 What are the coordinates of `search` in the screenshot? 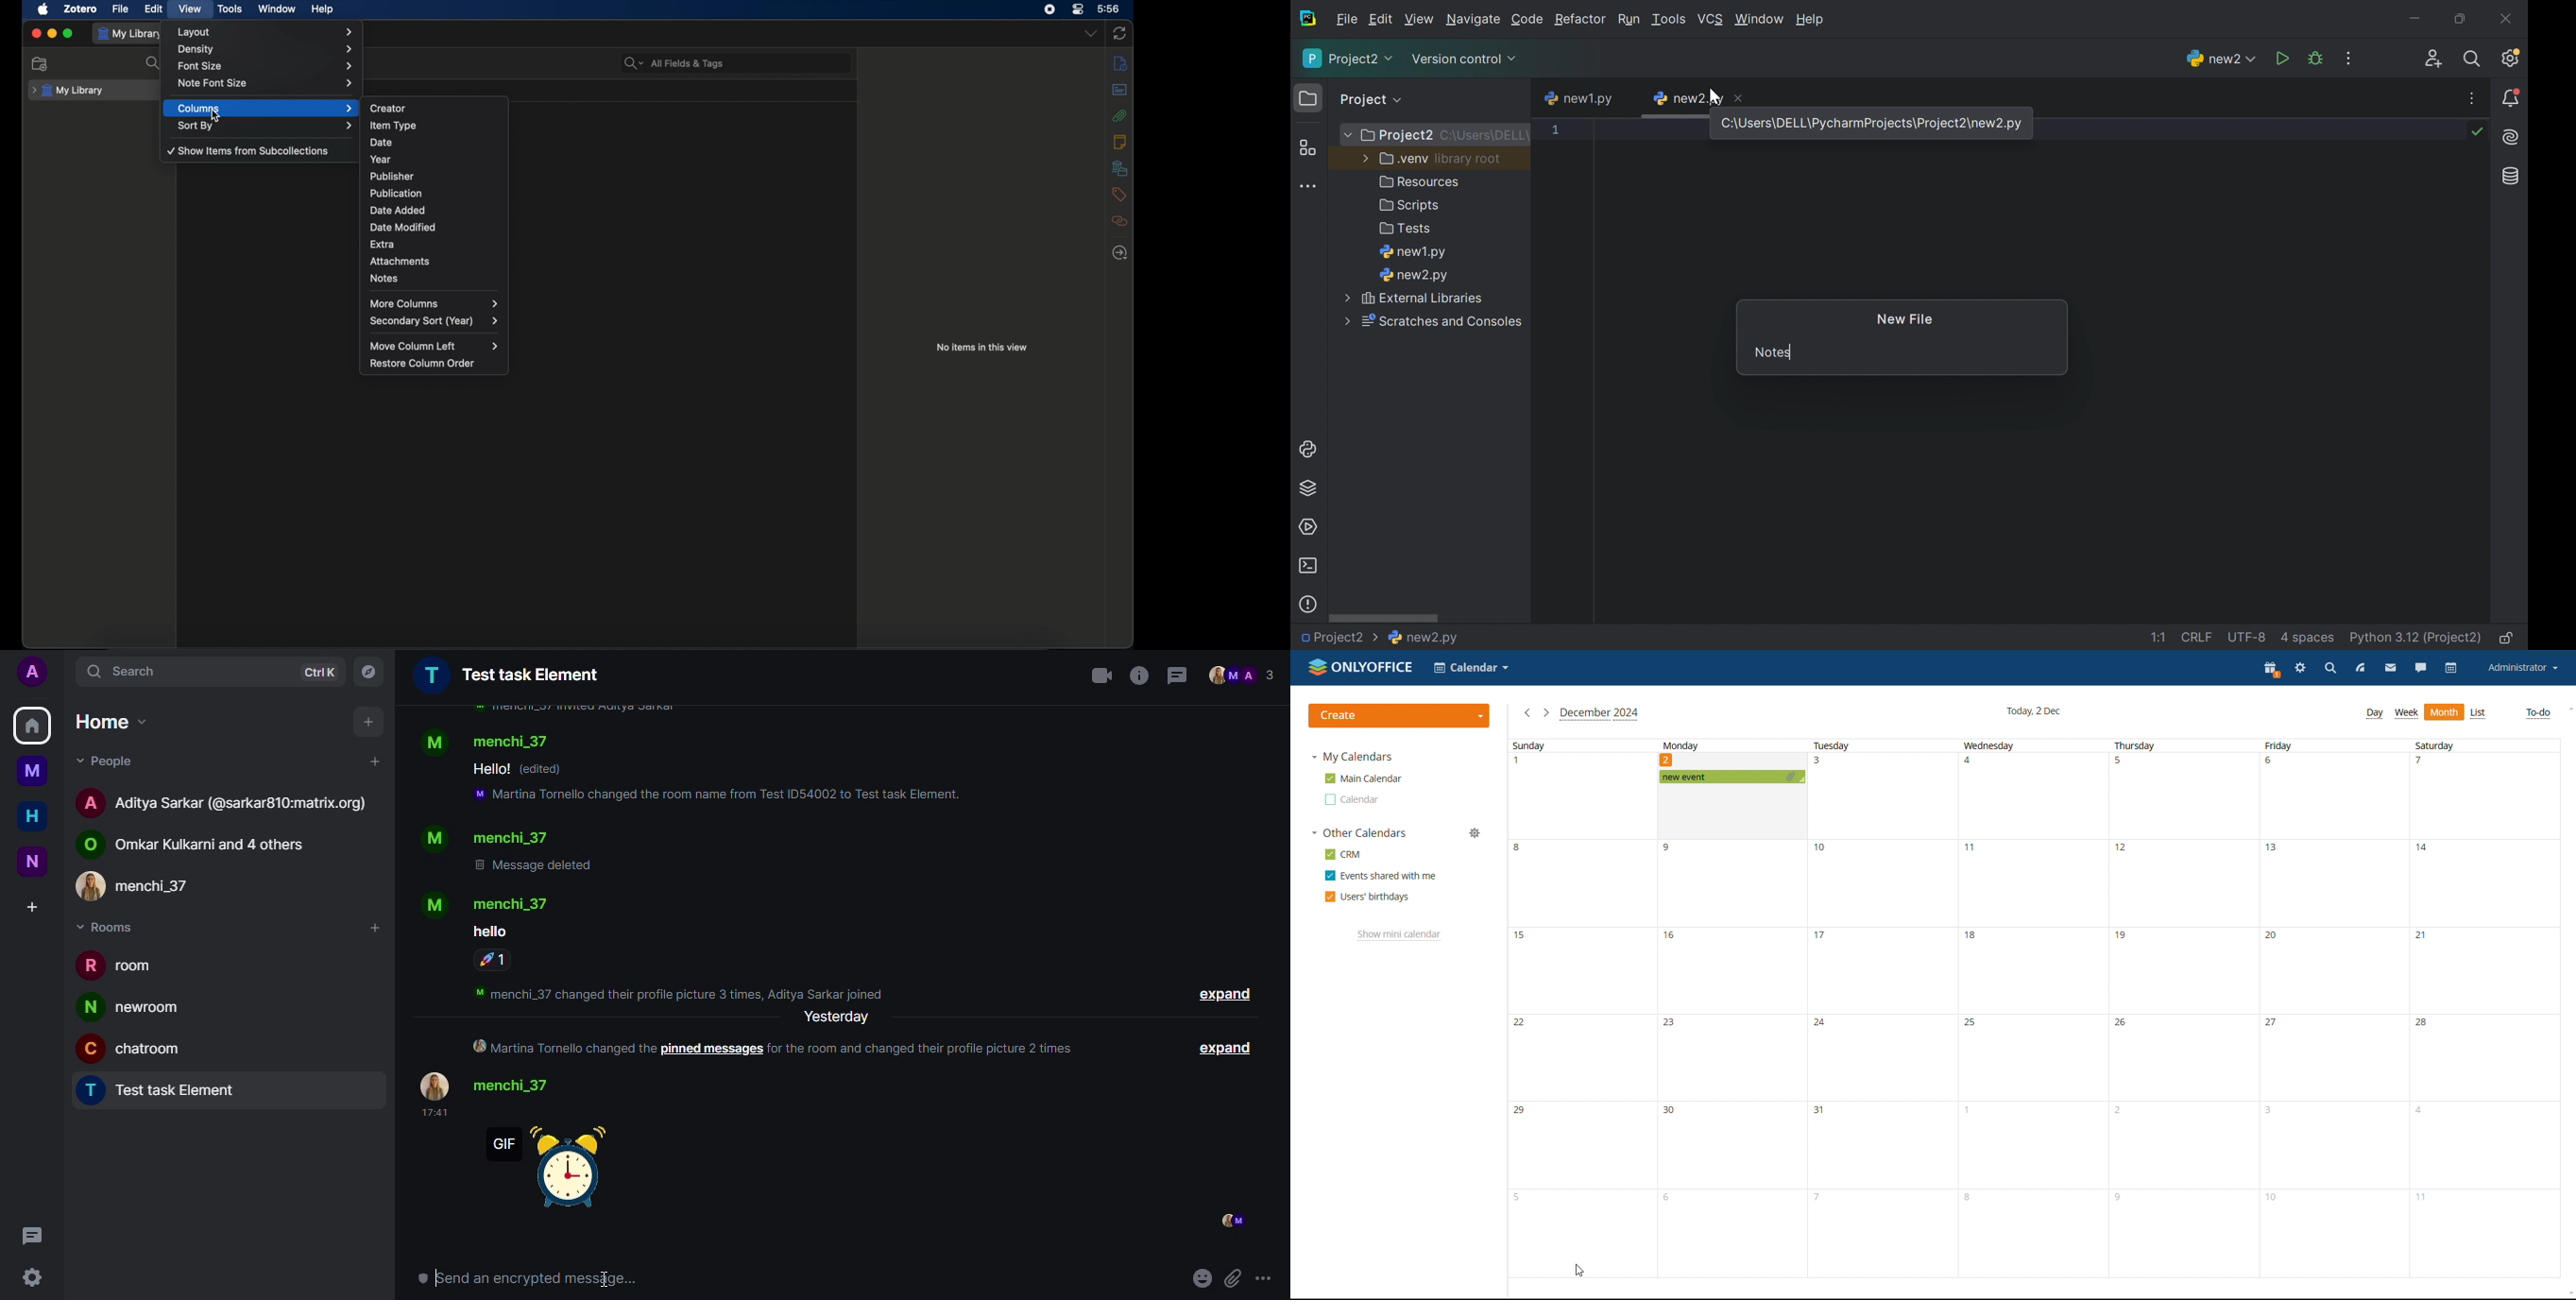 It's located at (155, 64).